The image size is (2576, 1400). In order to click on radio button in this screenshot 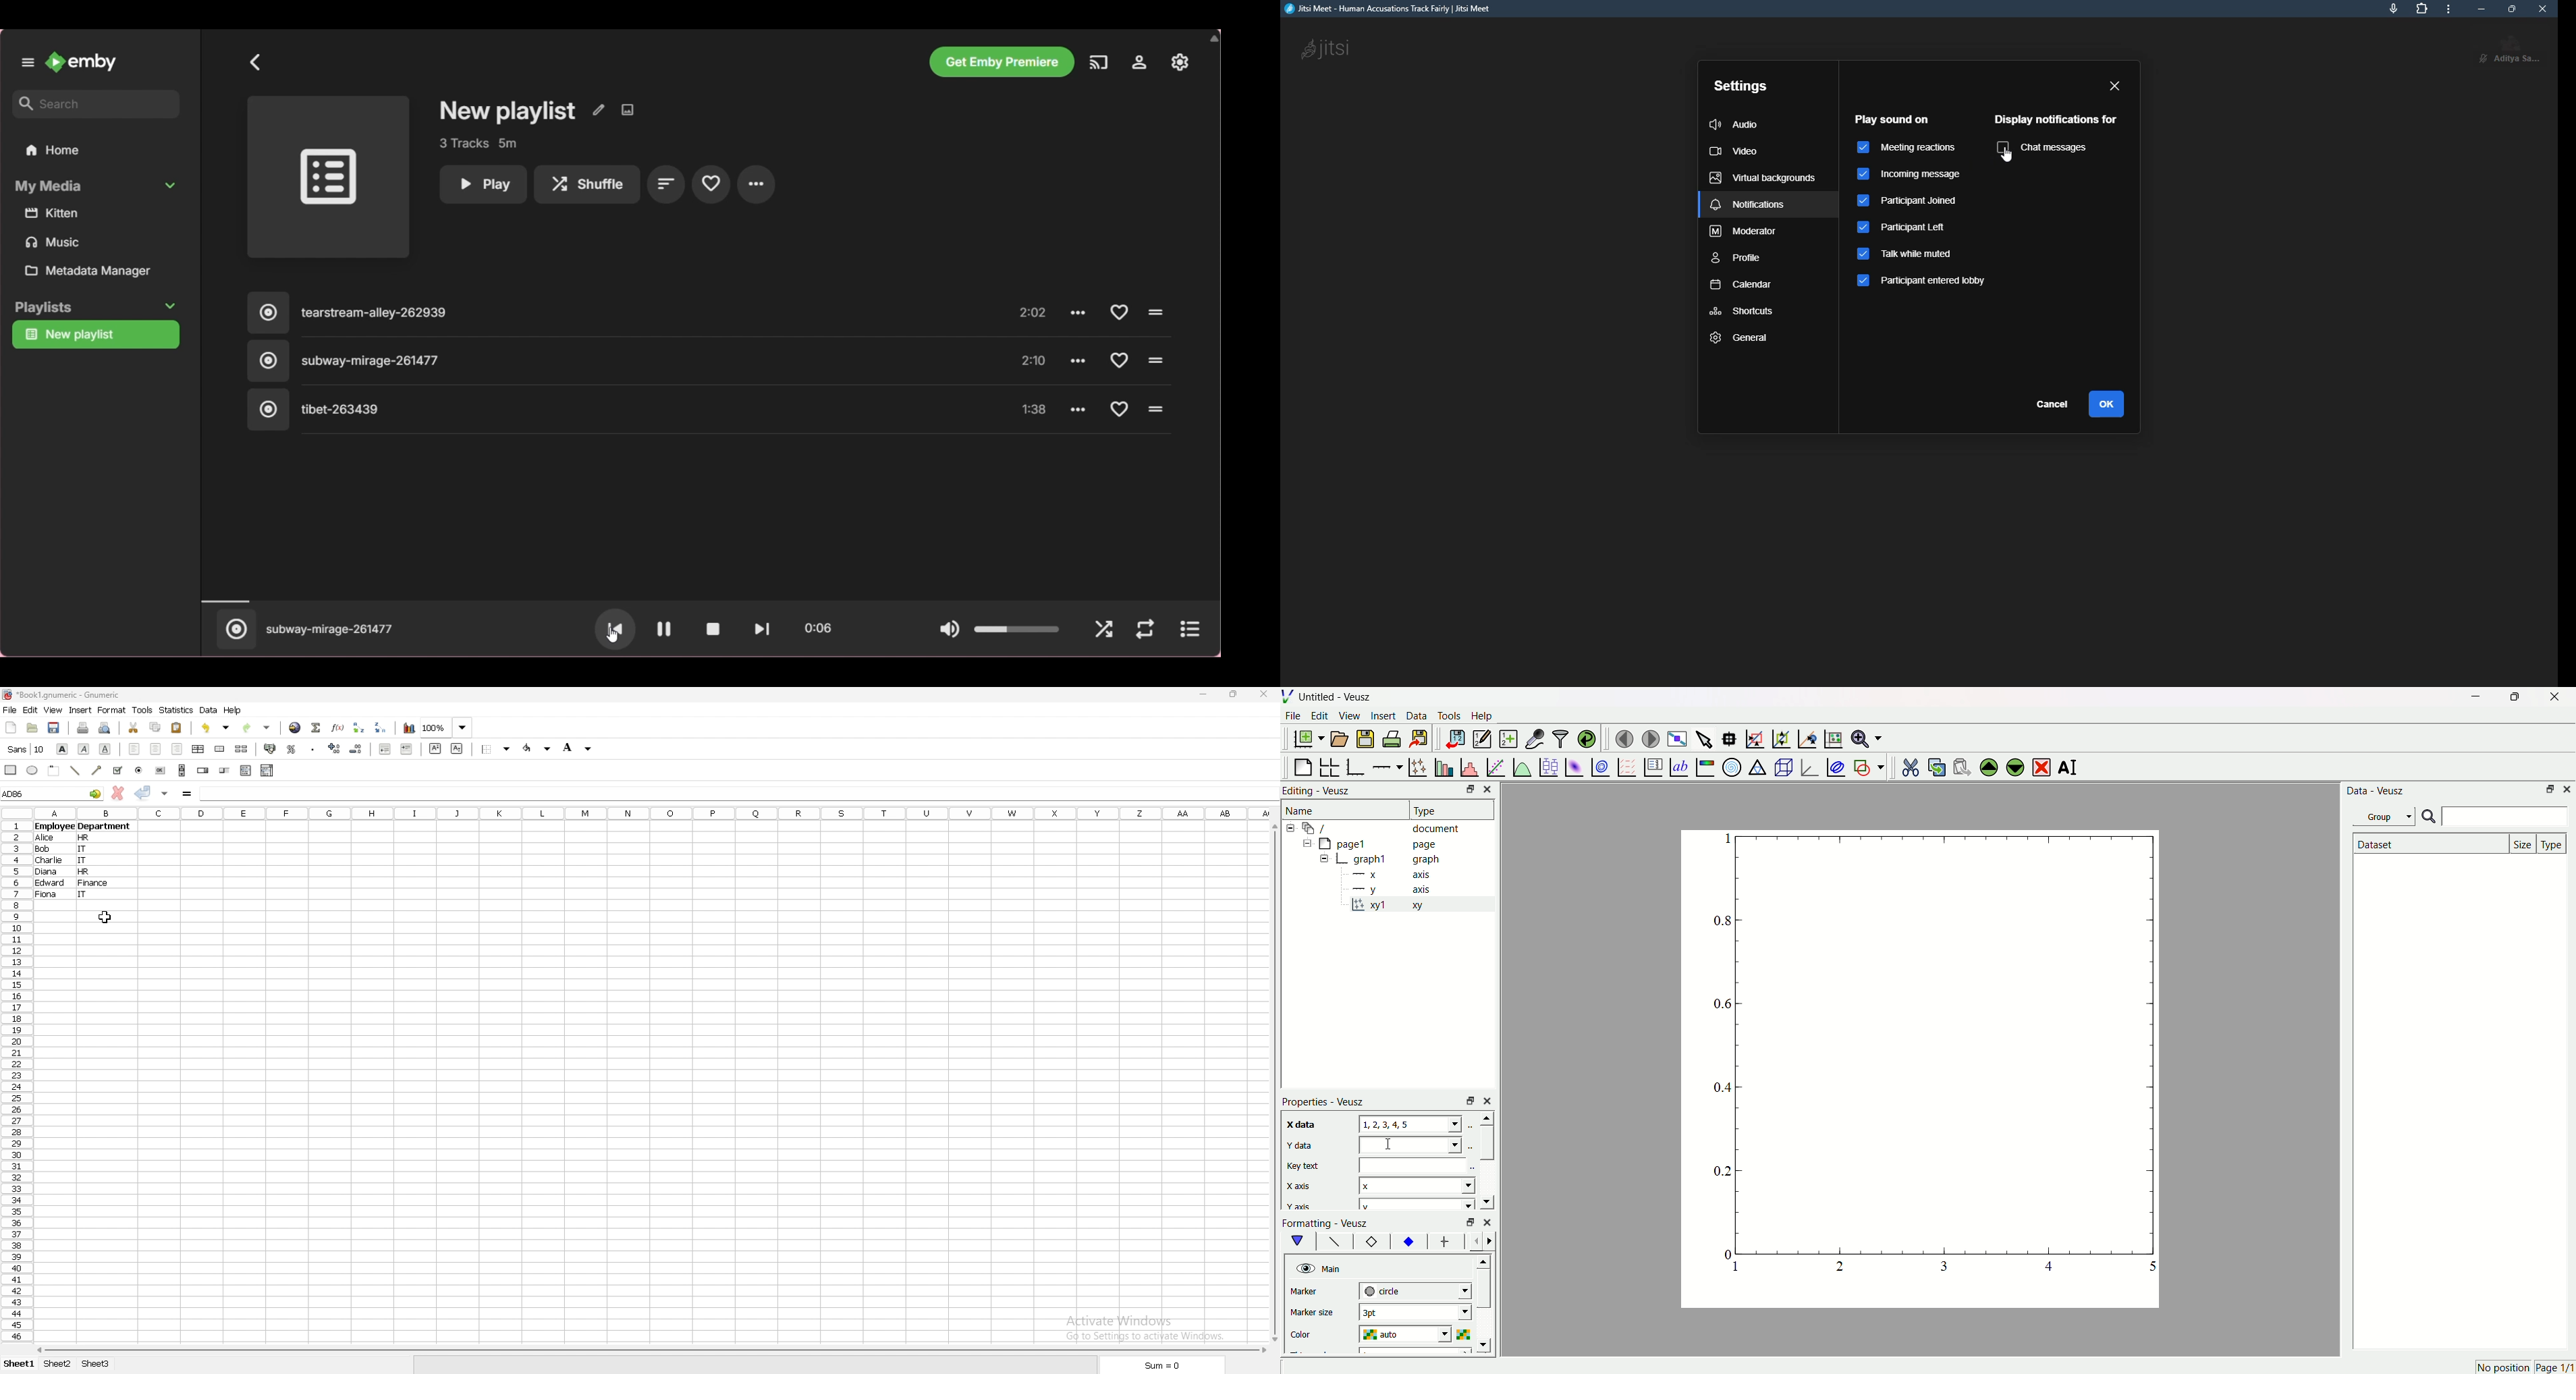, I will do `click(139, 770)`.